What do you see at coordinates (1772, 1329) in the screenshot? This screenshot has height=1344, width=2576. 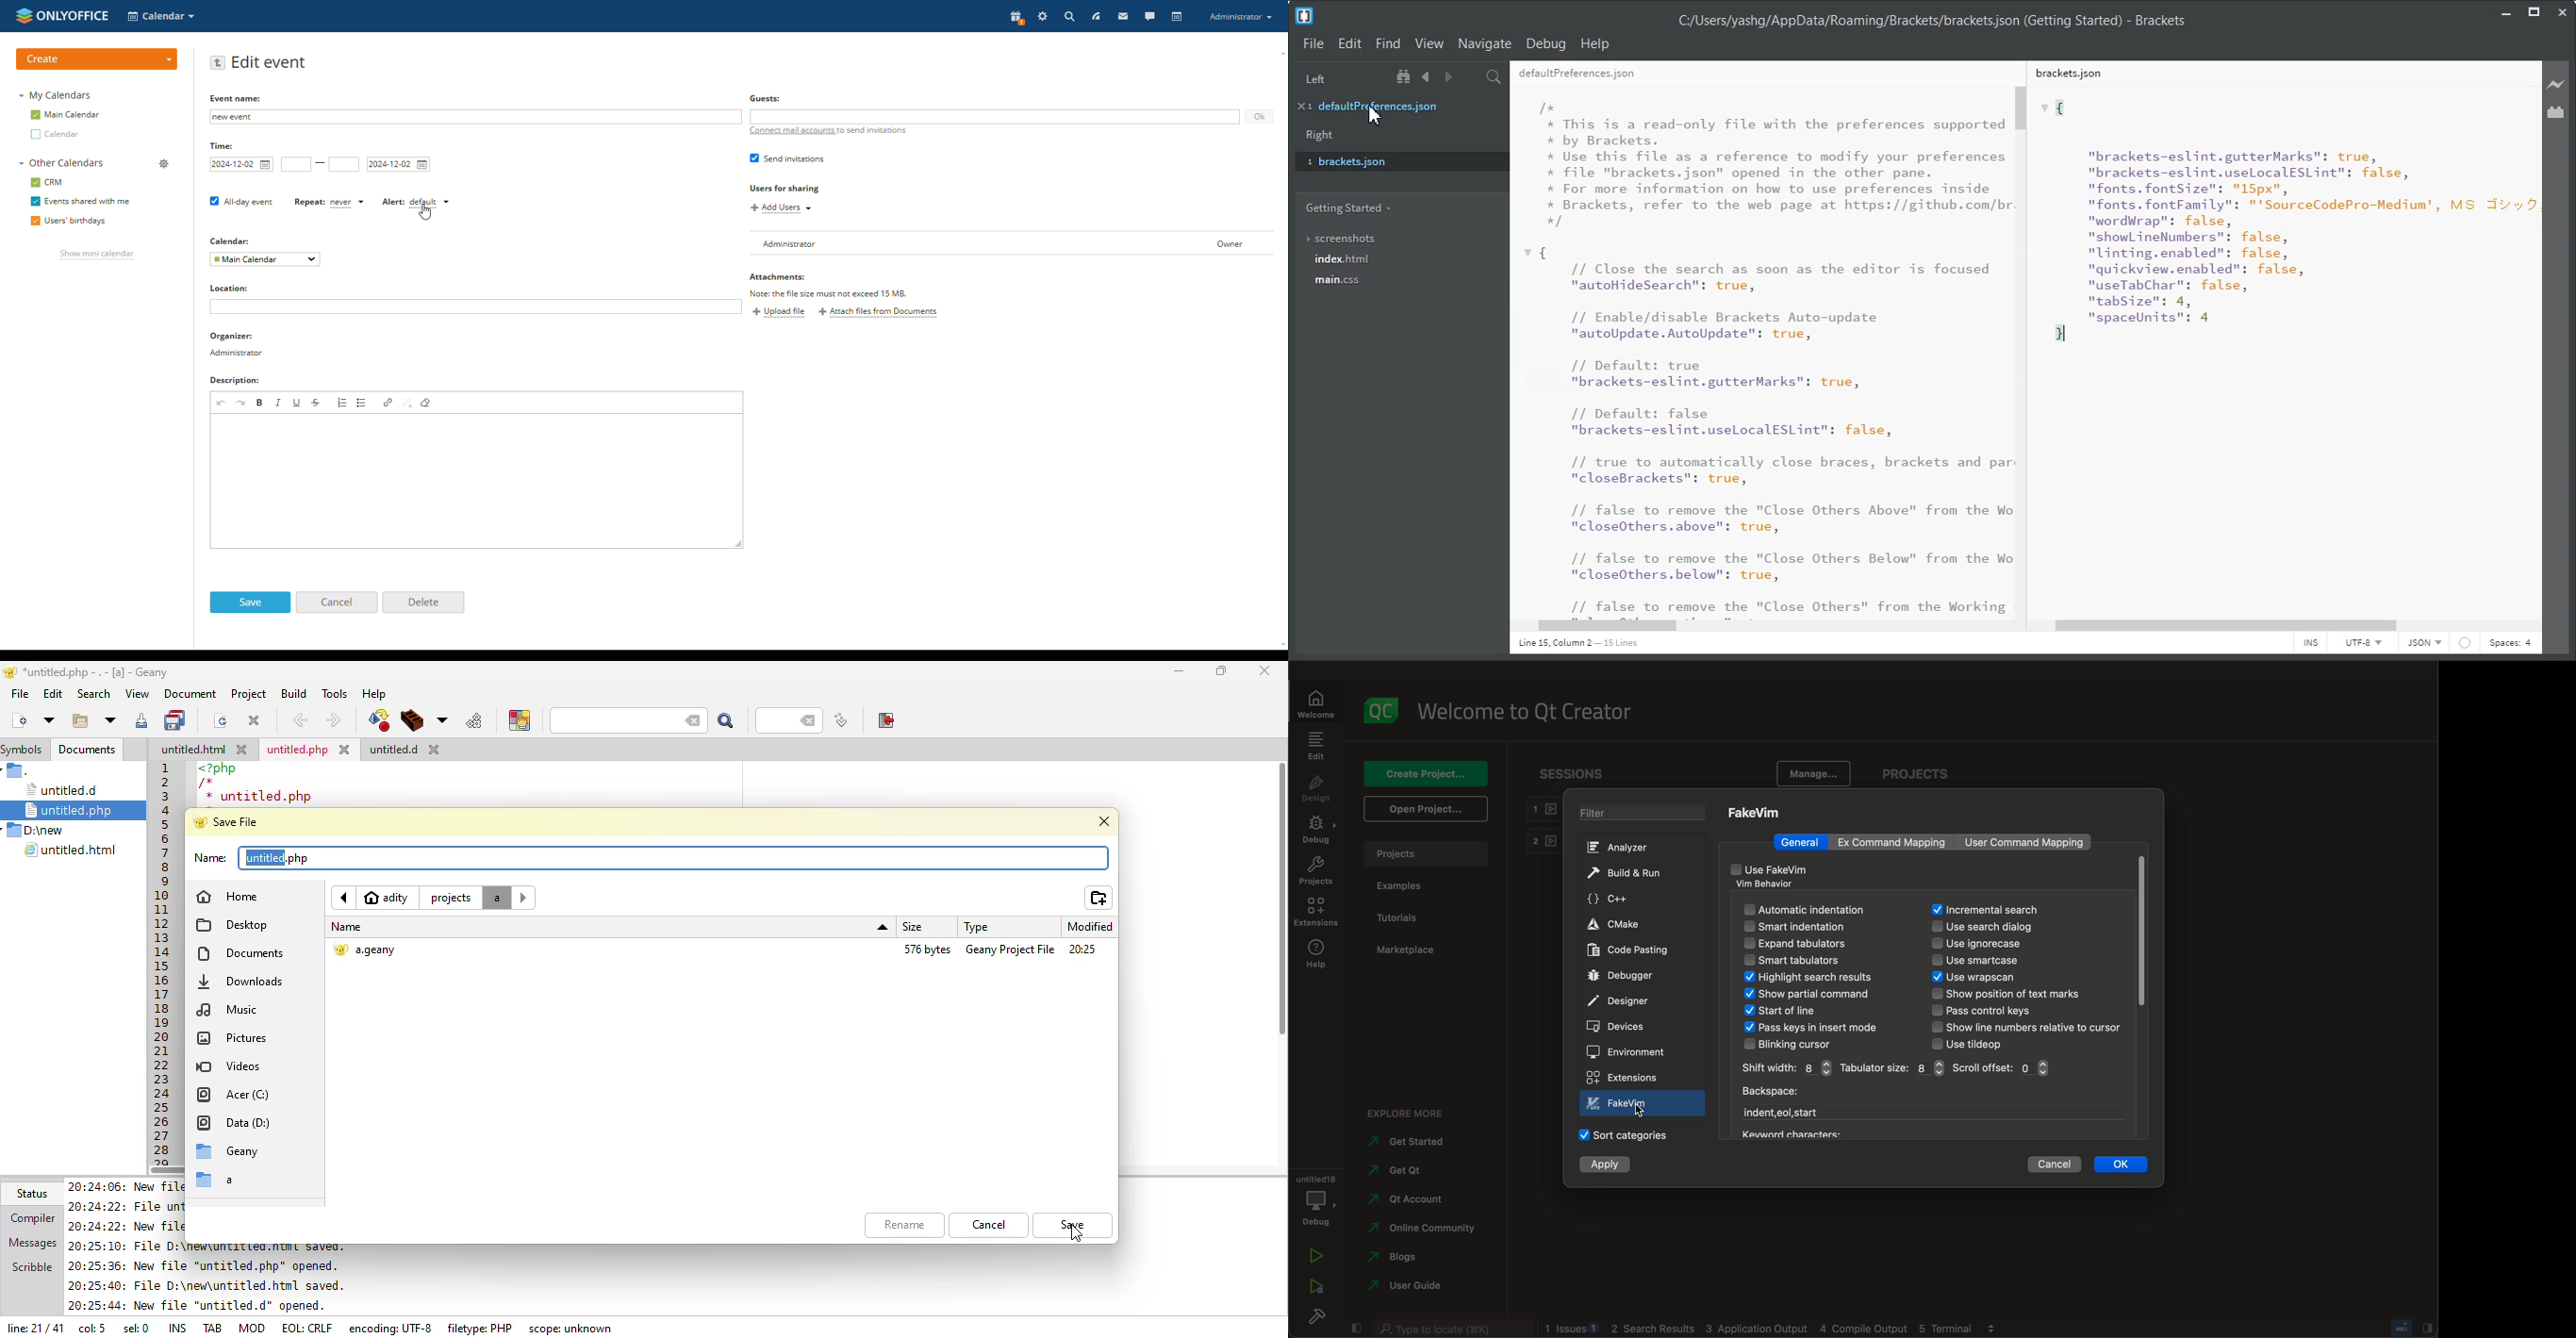 I see `logs` at bounding box center [1772, 1329].